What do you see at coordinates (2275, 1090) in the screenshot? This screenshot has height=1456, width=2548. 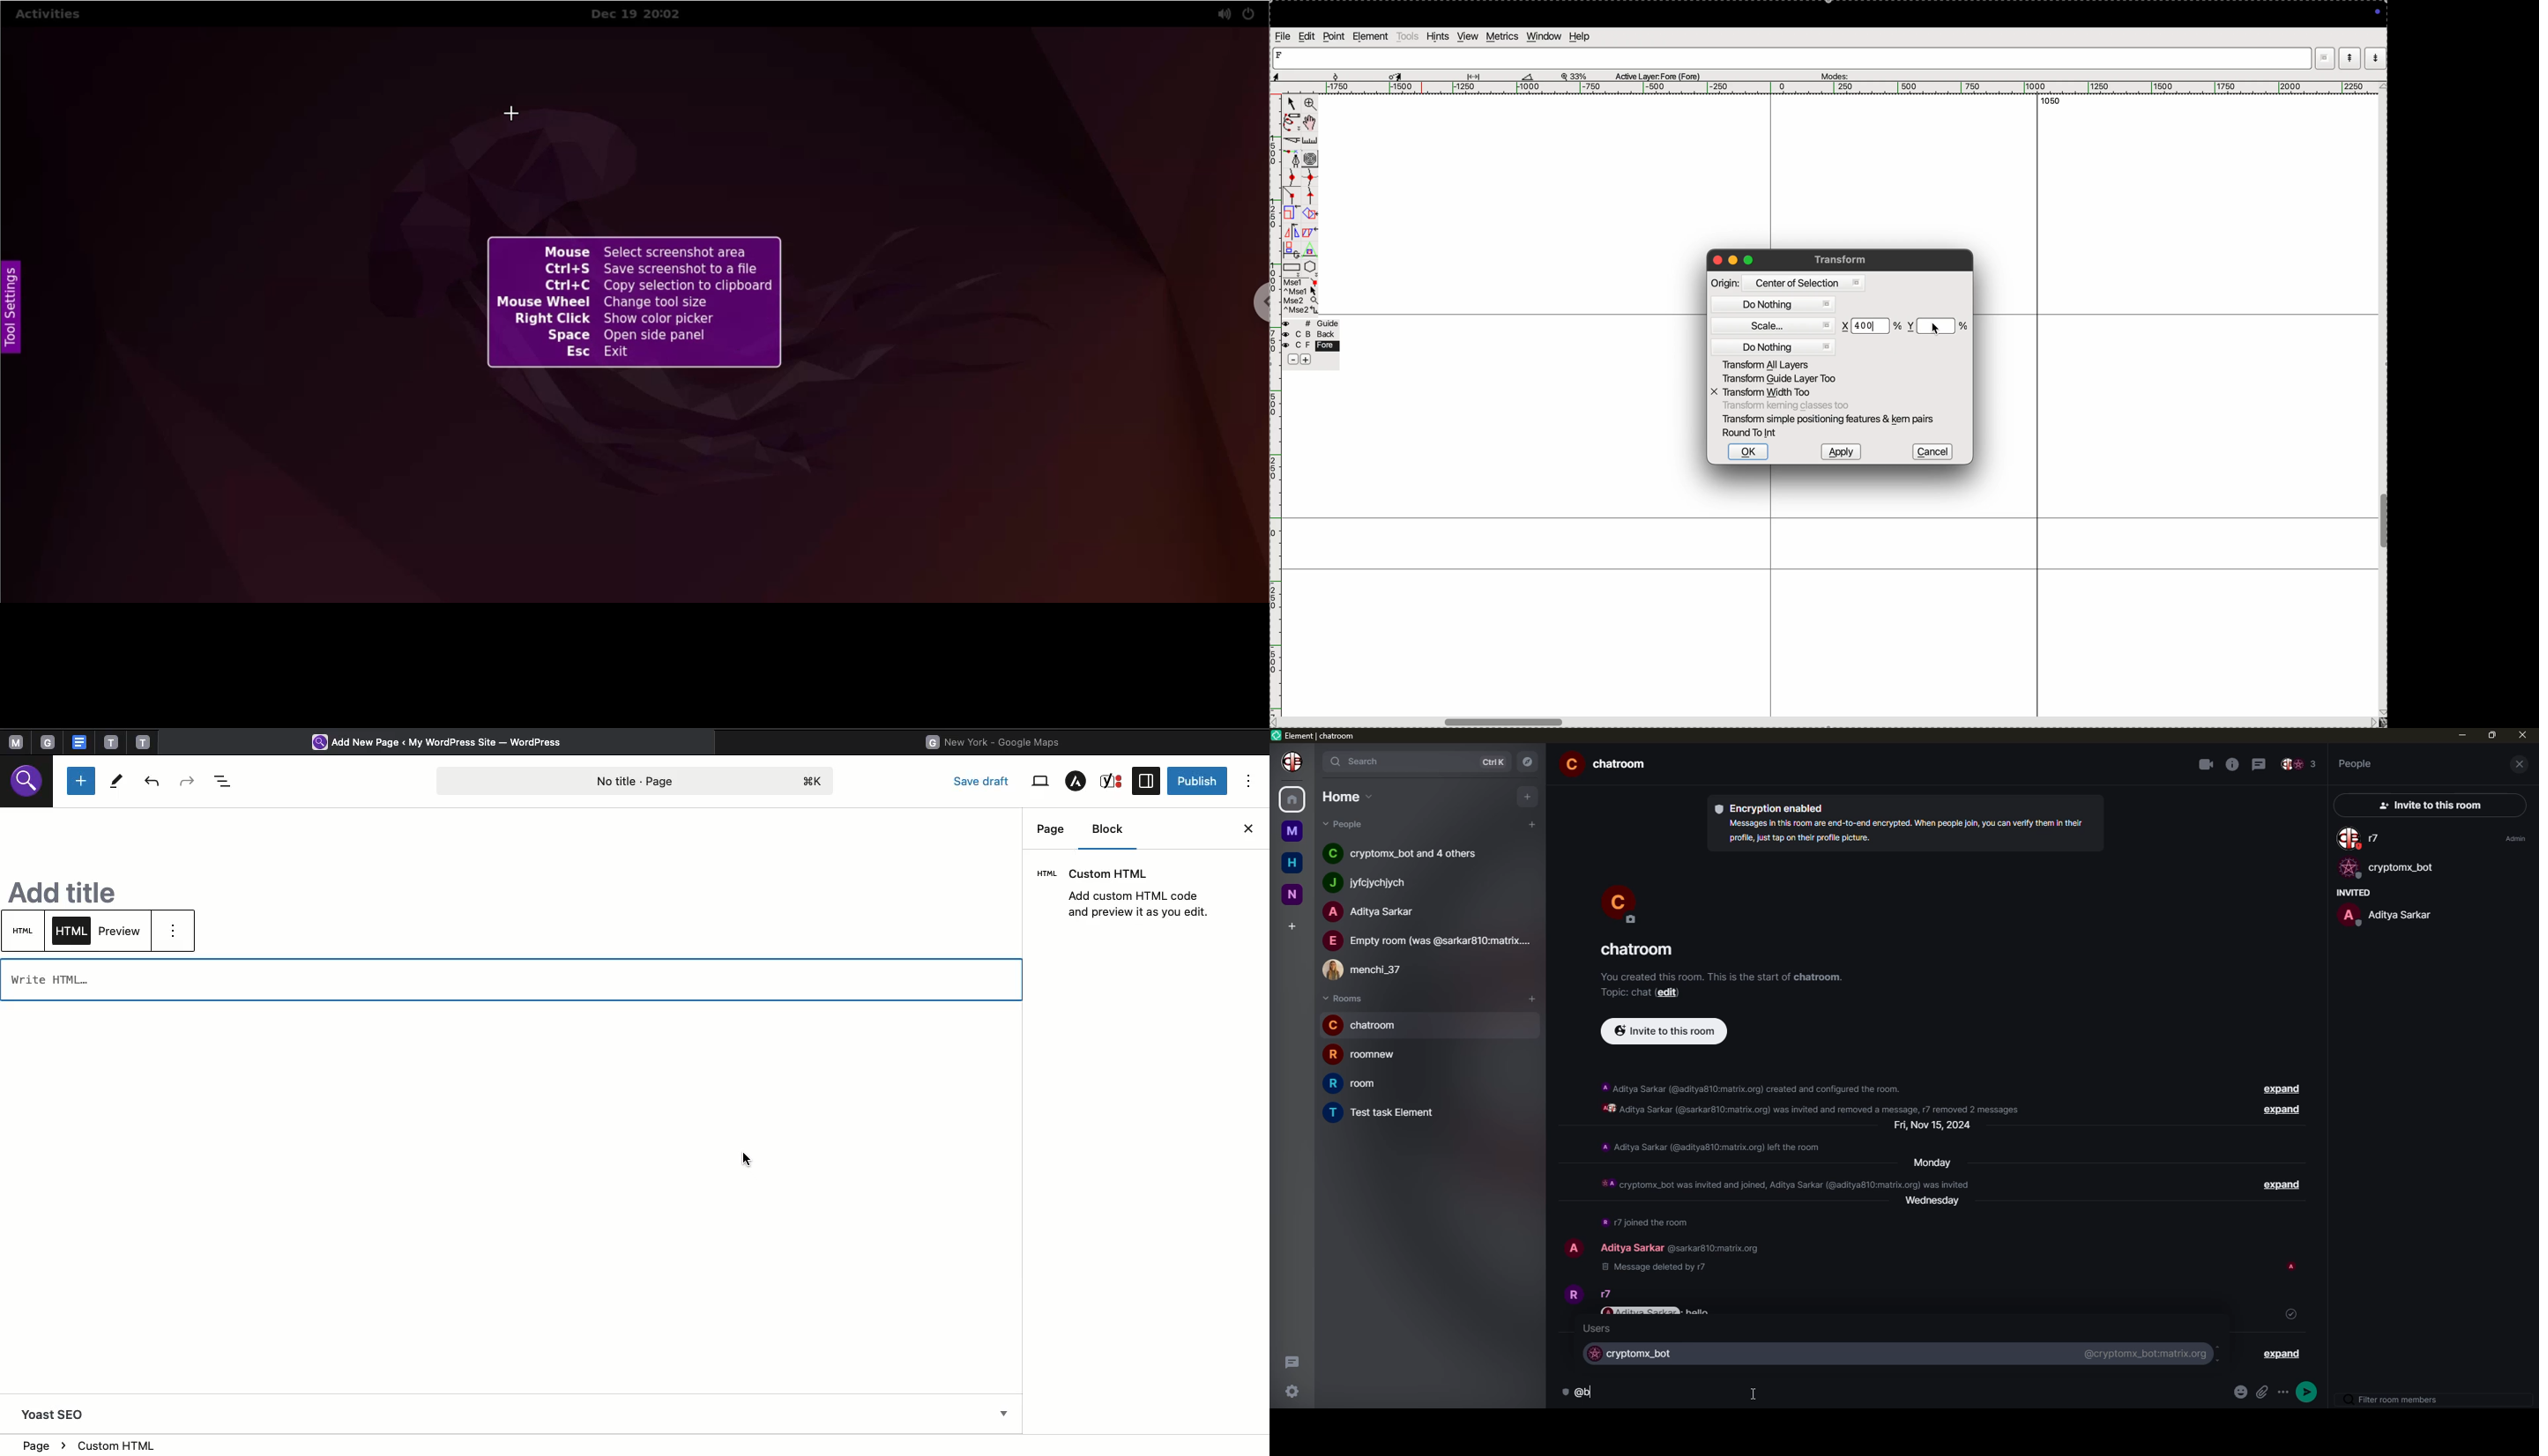 I see `expand` at bounding box center [2275, 1090].